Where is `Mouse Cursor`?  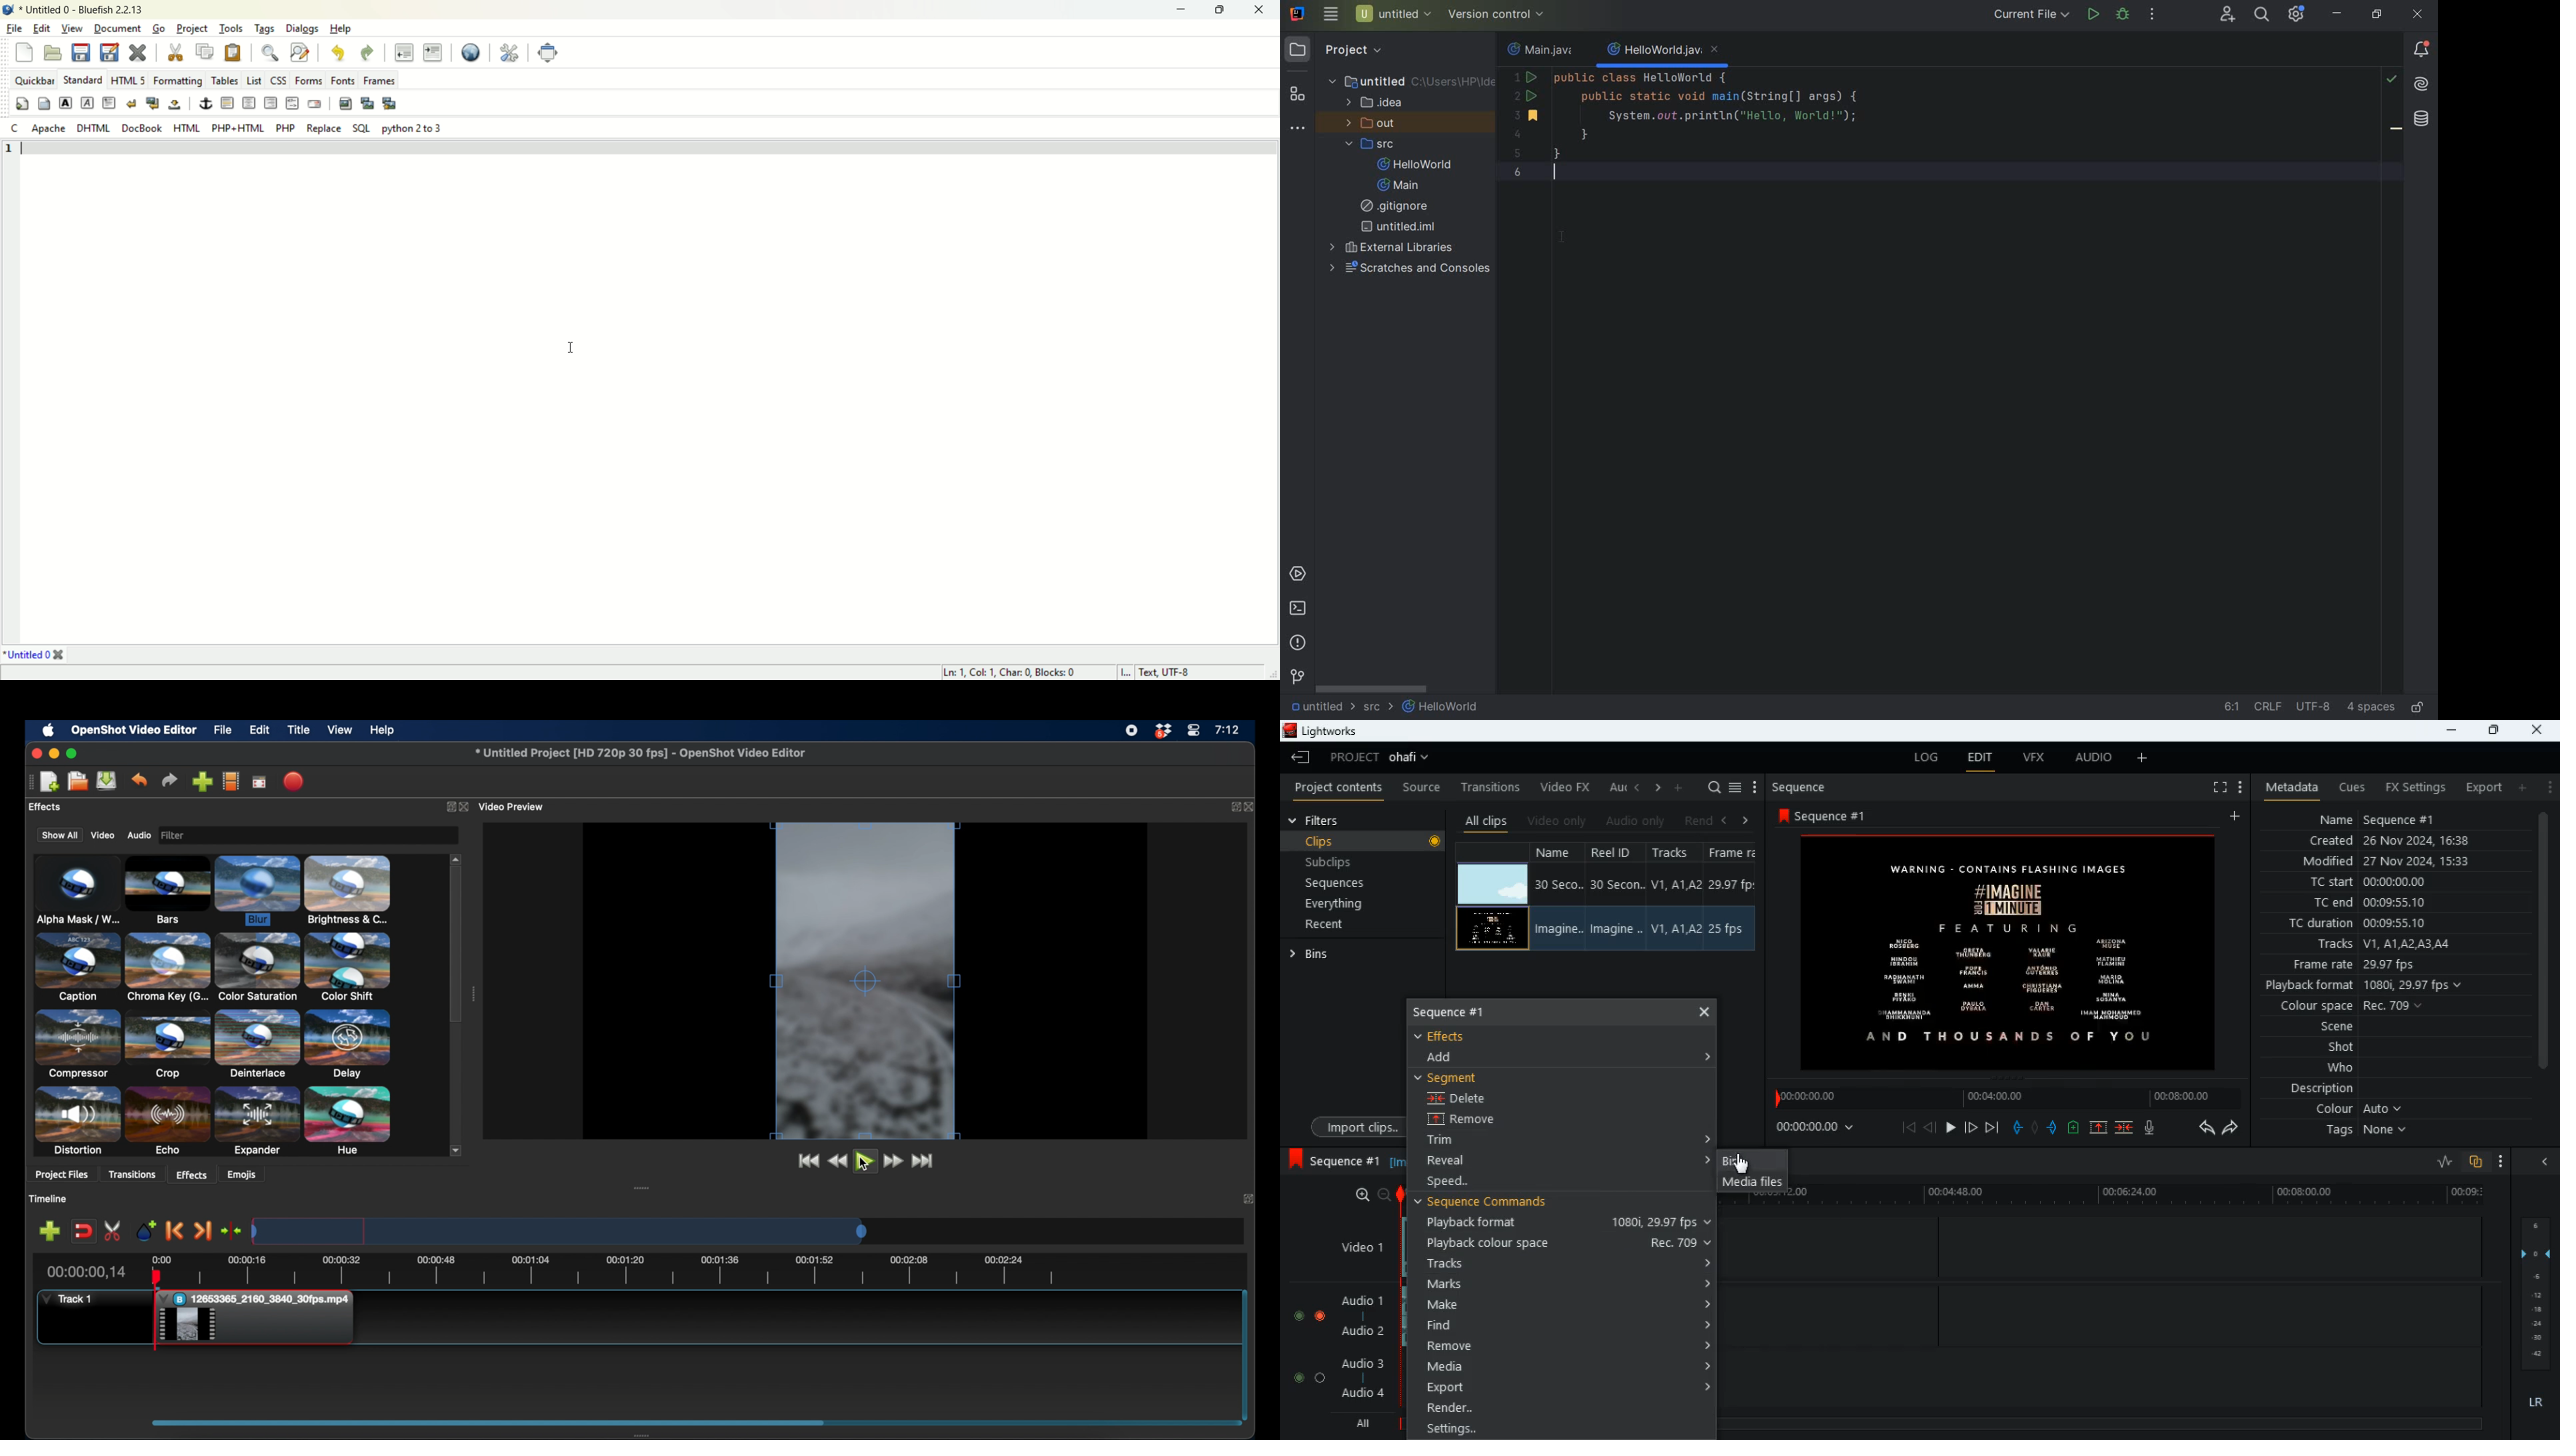
Mouse Cursor is located at coordinates (1745, 1163).